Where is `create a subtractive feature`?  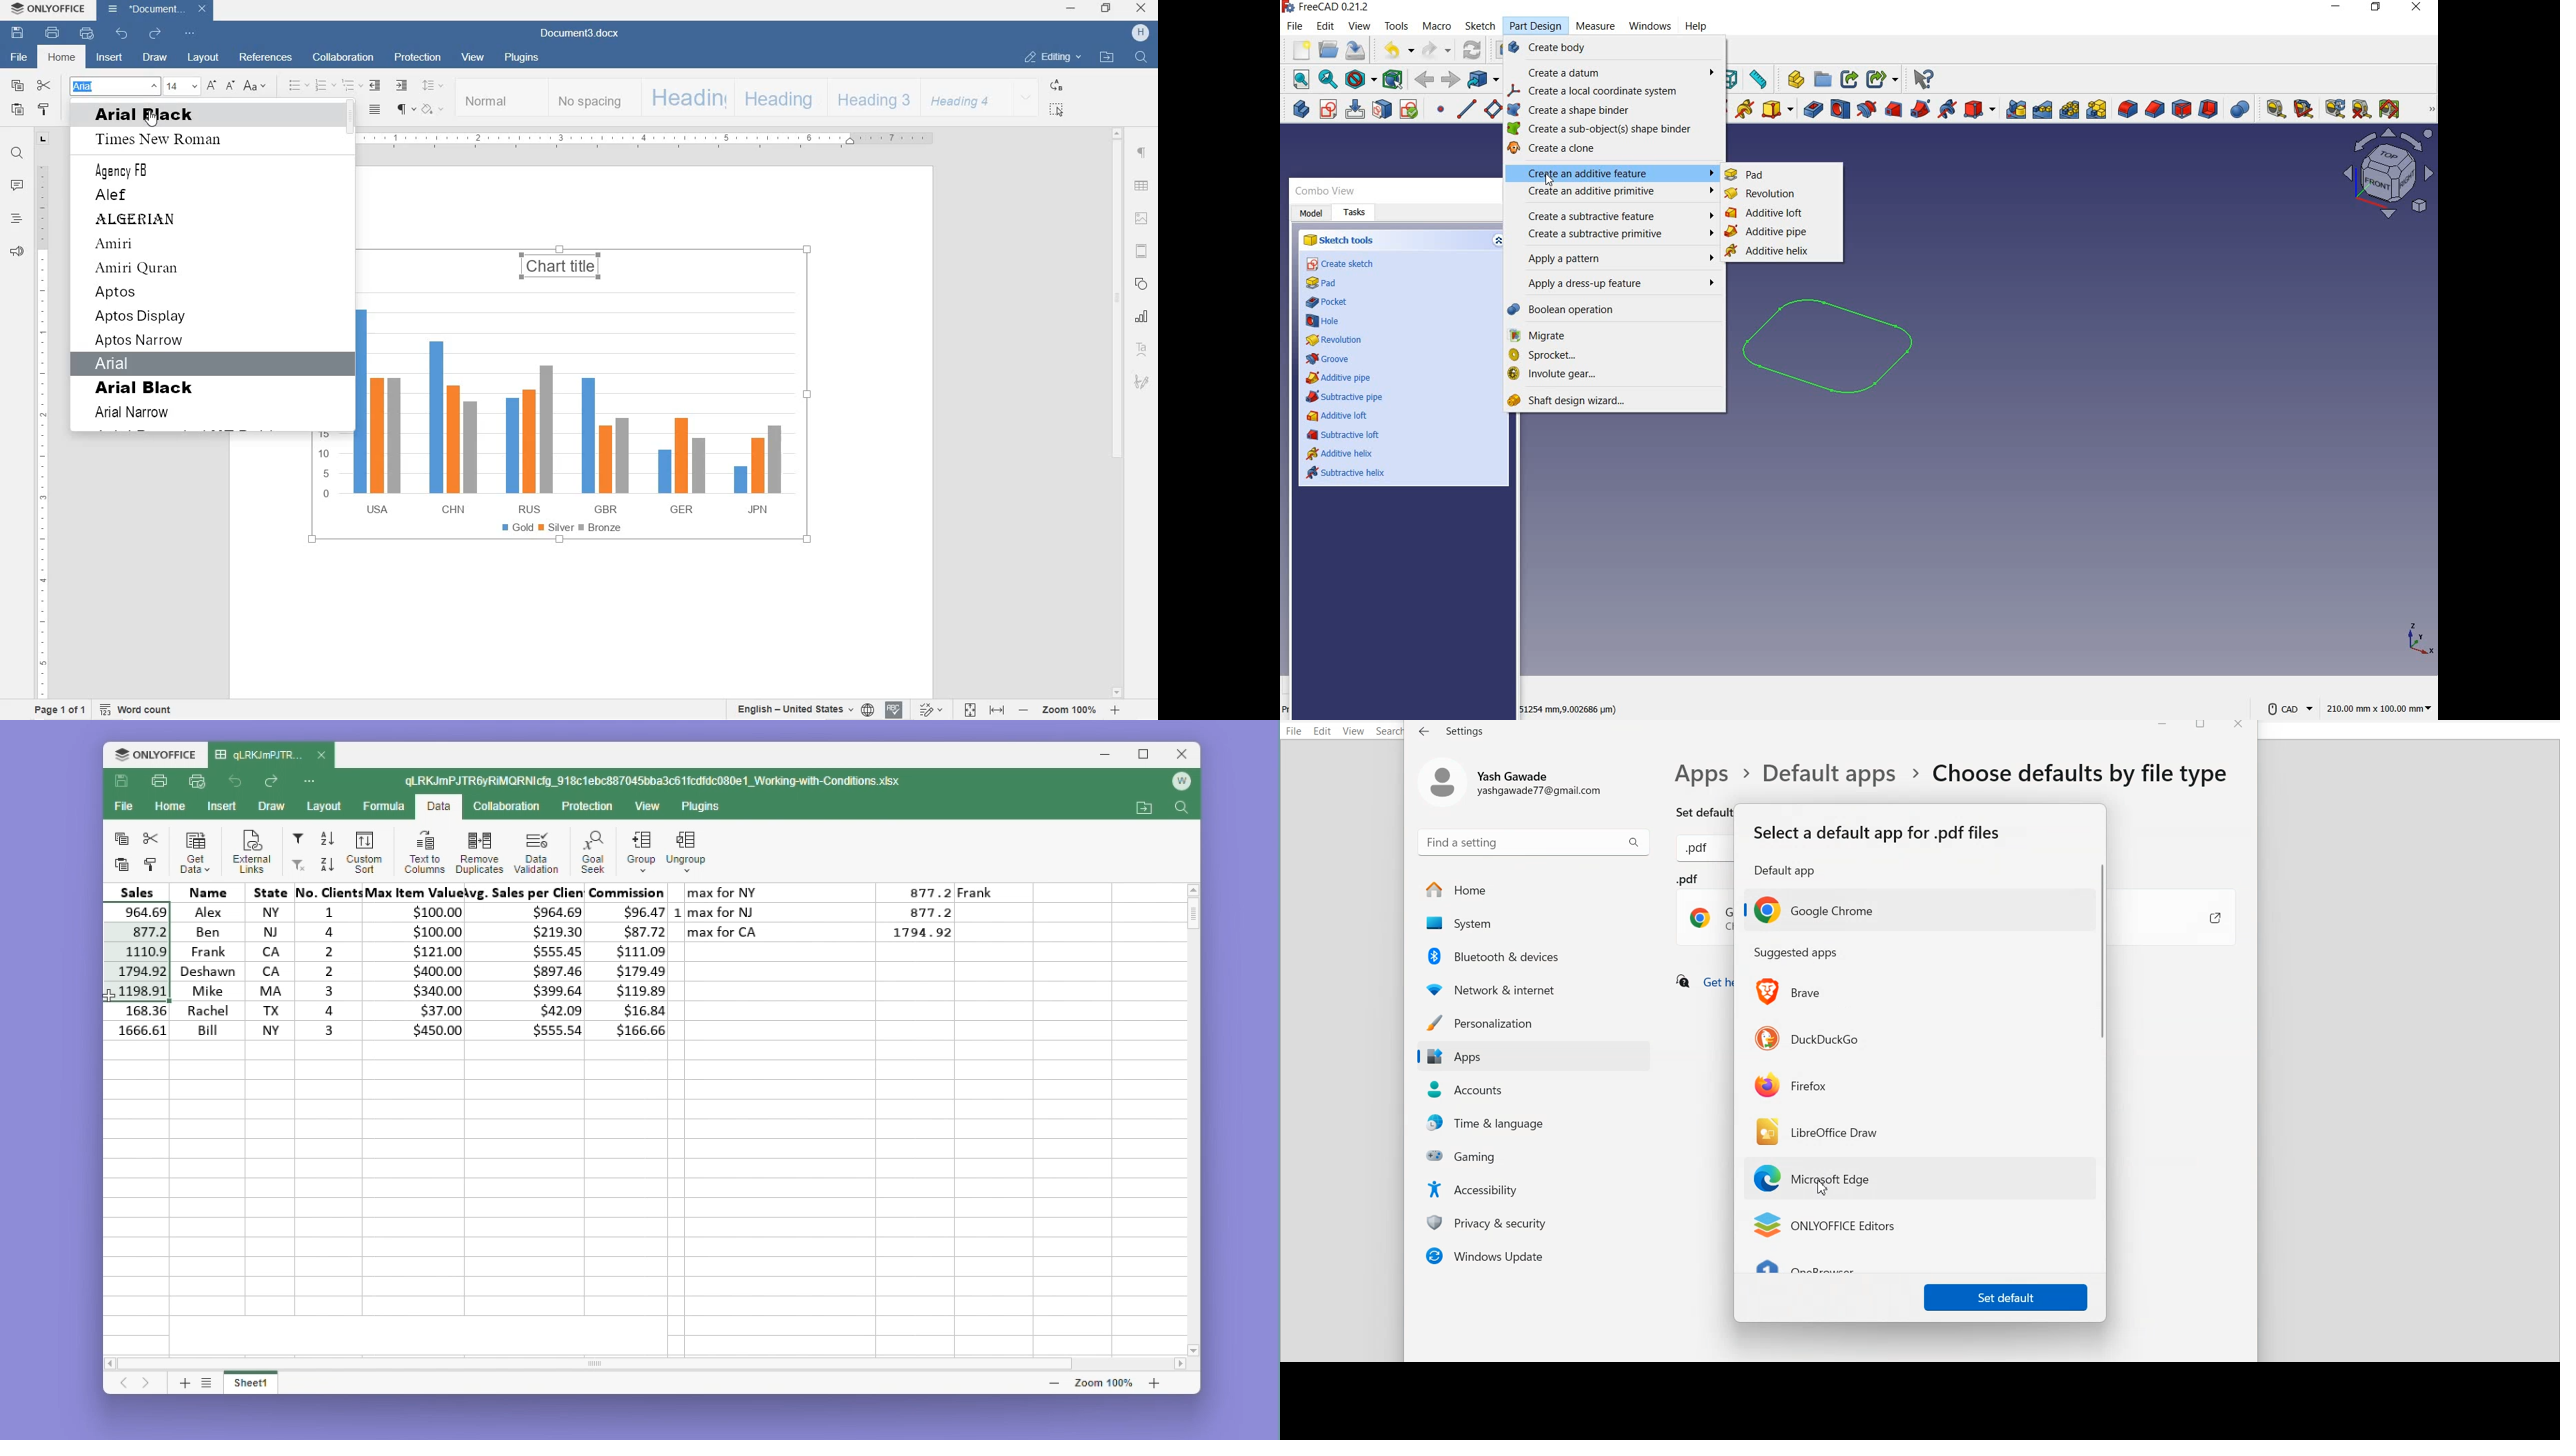
create a subtractive feature is located at coordinates (1616, 214).